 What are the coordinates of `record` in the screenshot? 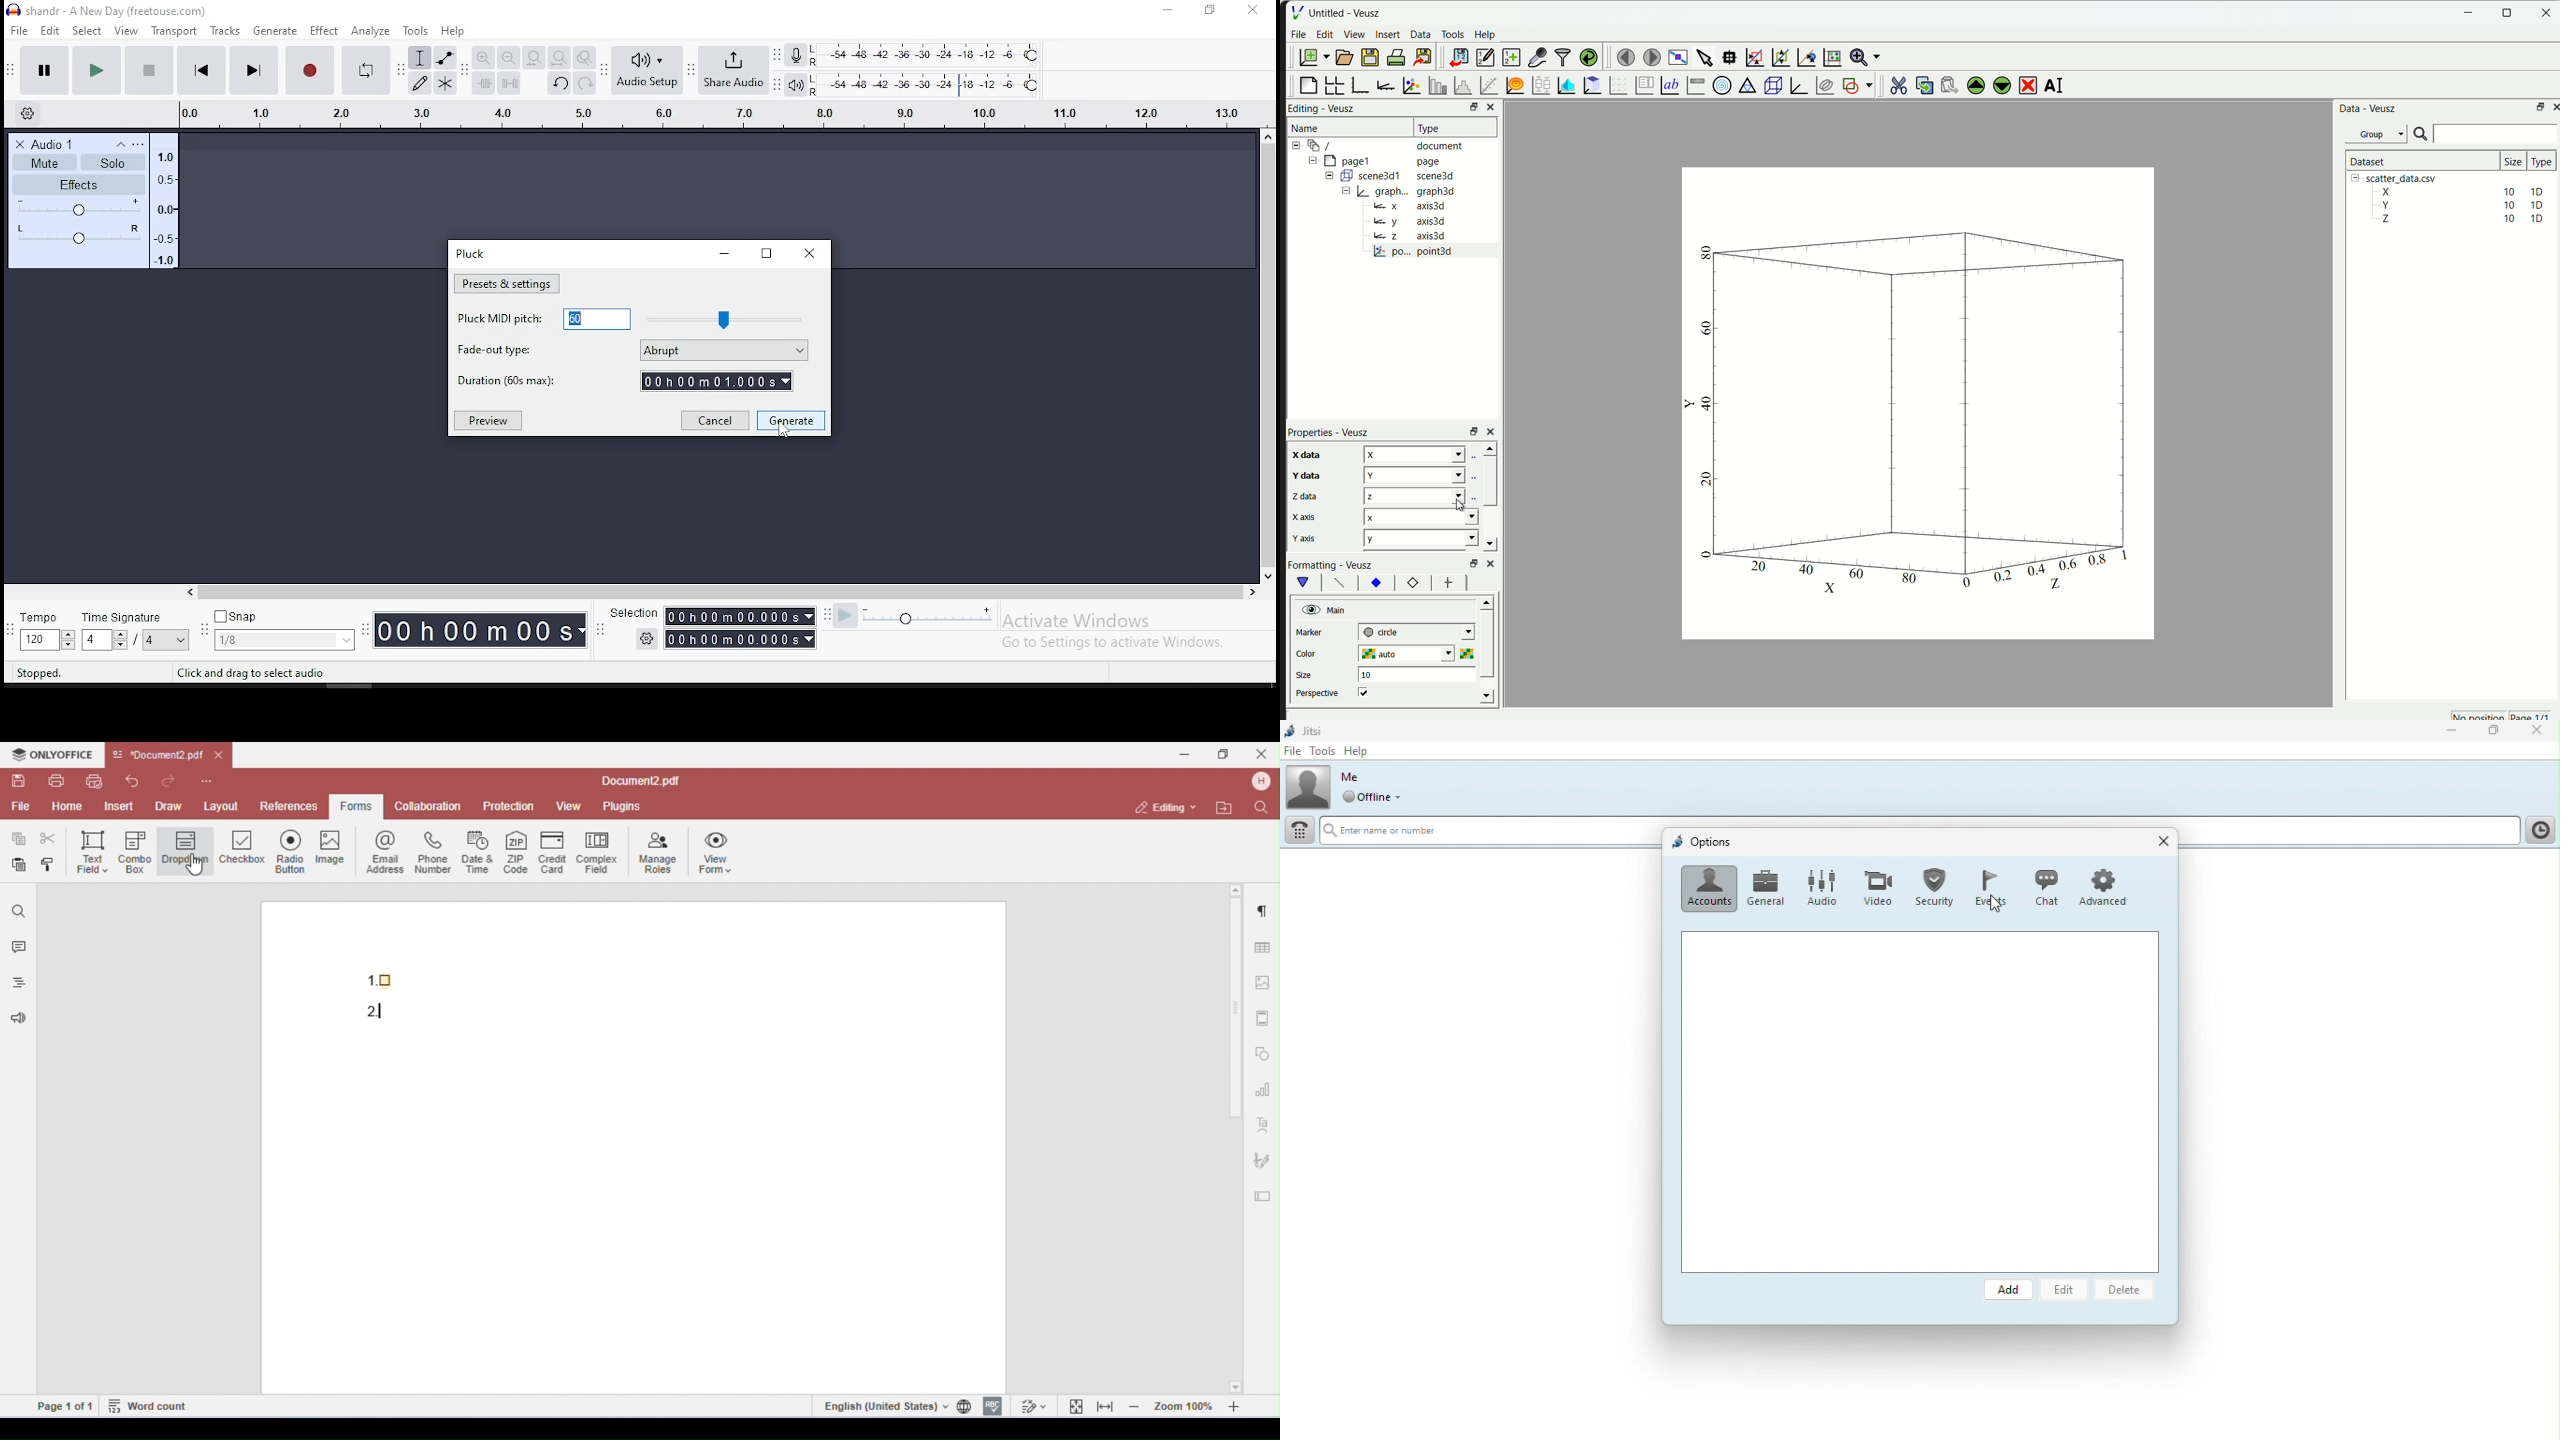 It's located at (308, 70).